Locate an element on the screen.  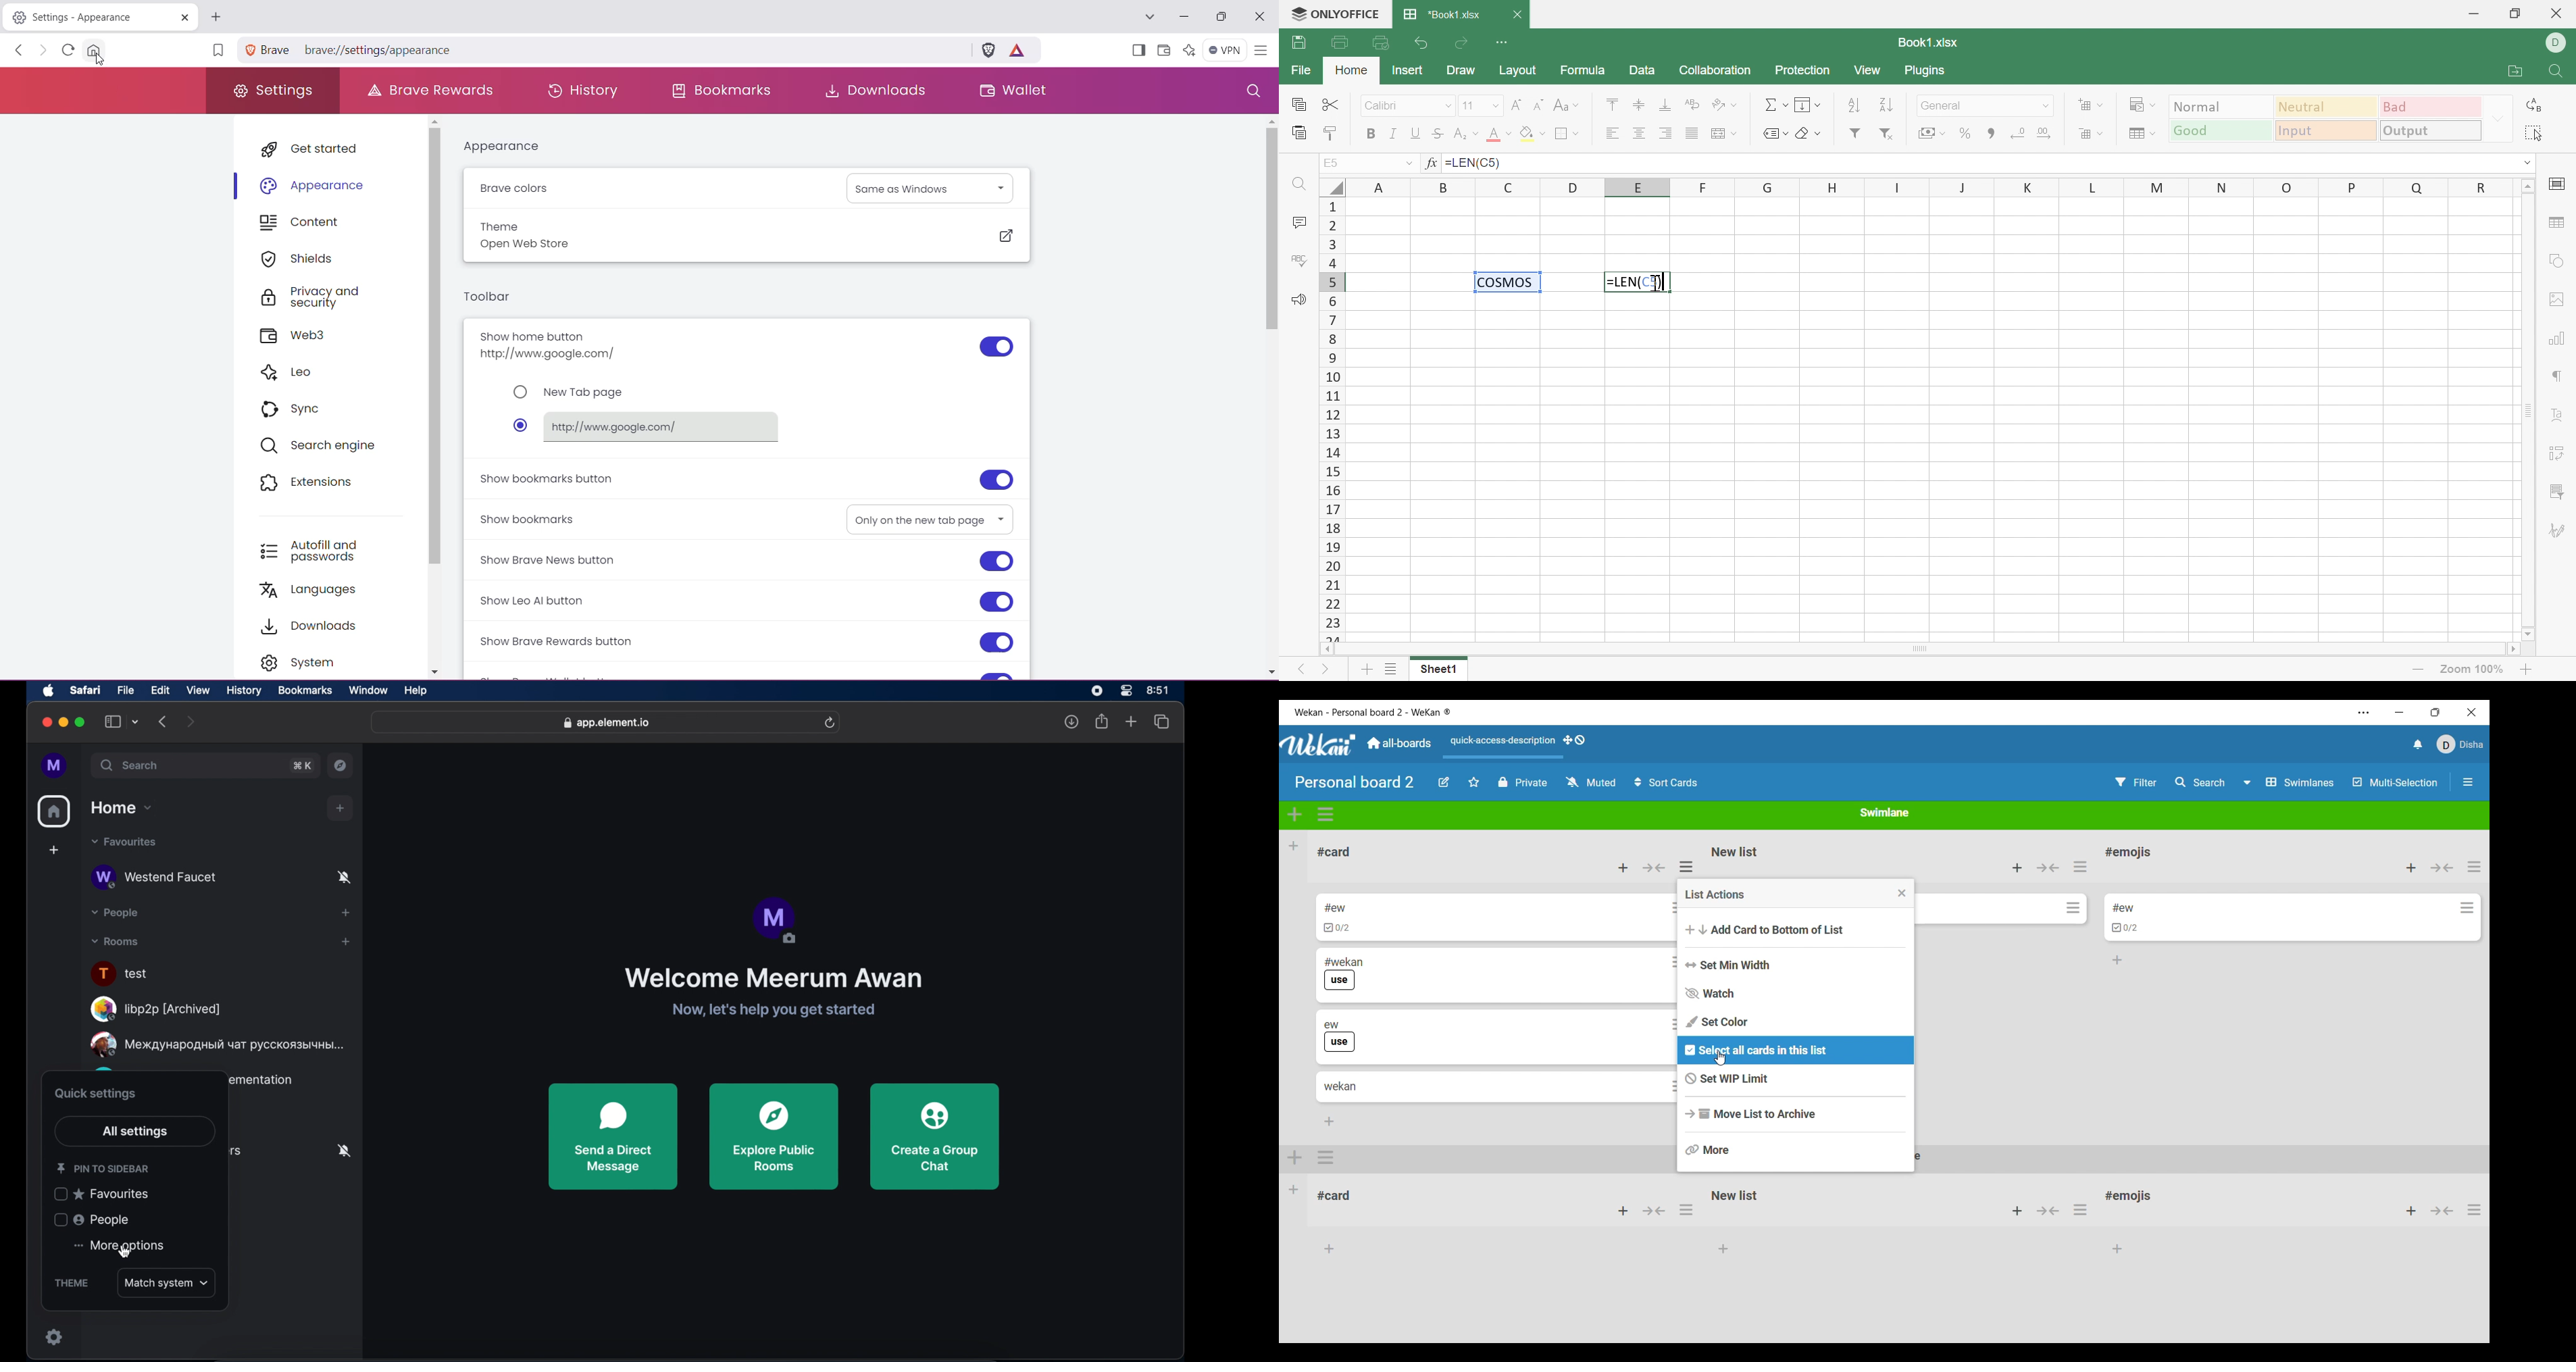
Quick print is located at coordinates (1381, 45).